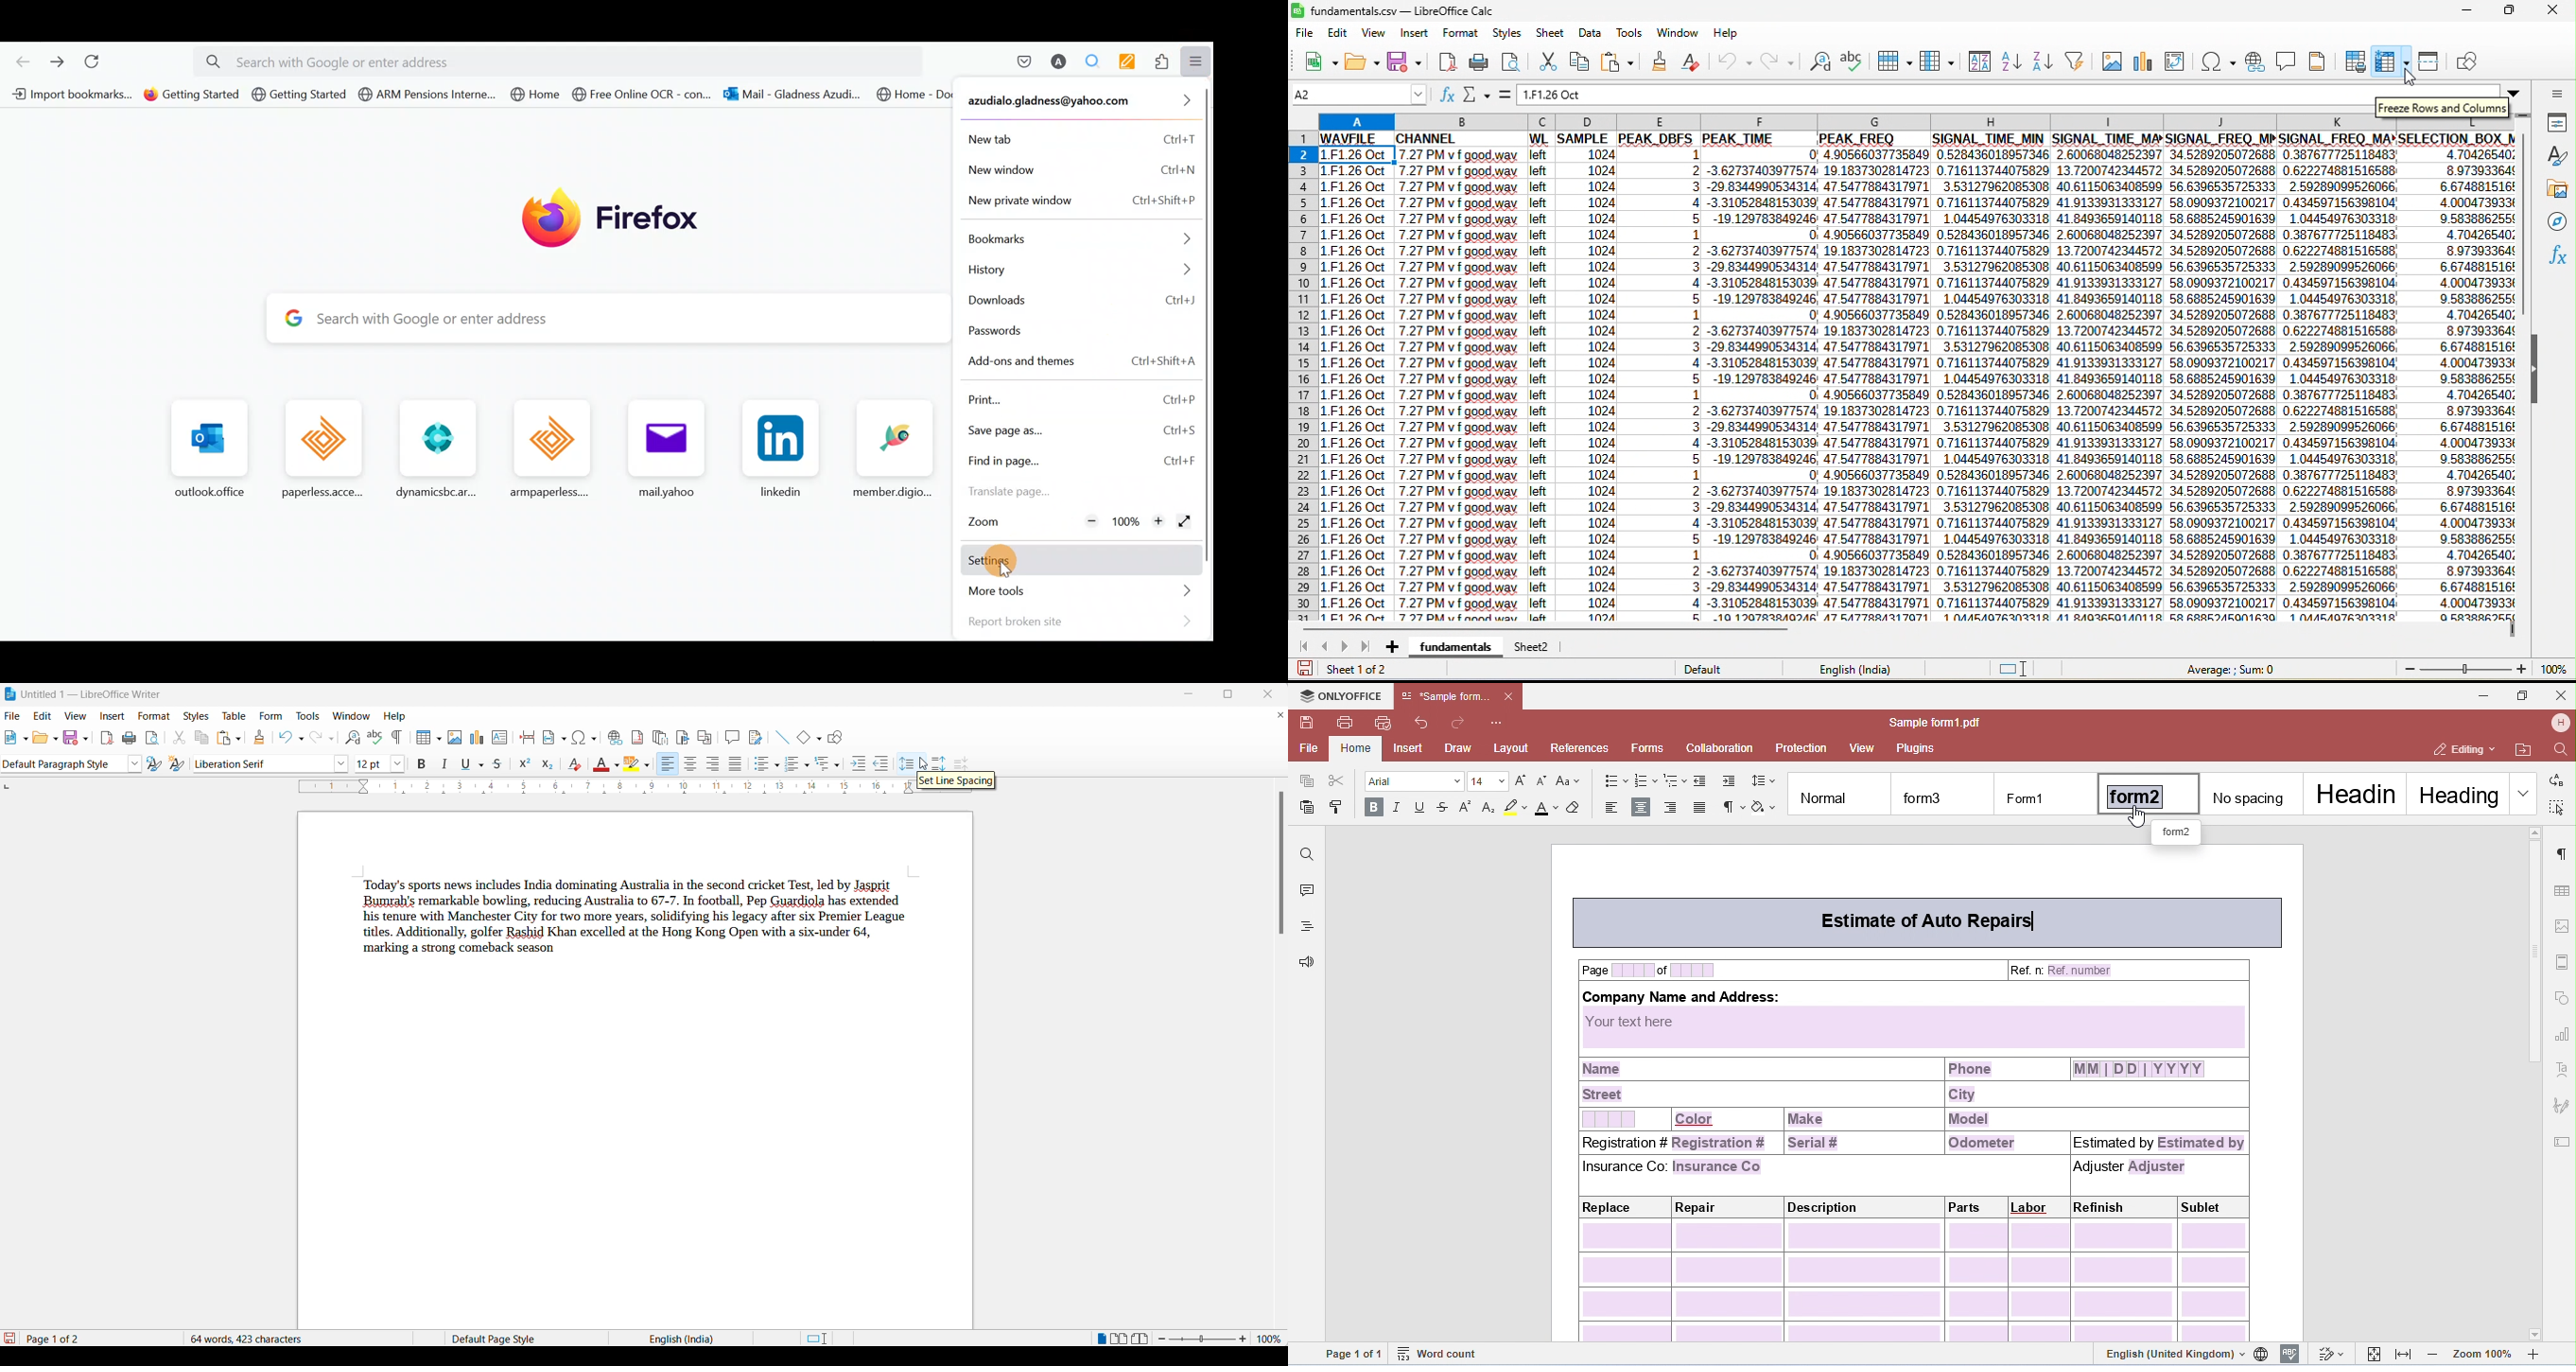 This screenshot has width=2576, height=1372. What do you see at coordinates (658, 735) in the screenshot?
I see `insert endnote` at bounding box center [658, 735].